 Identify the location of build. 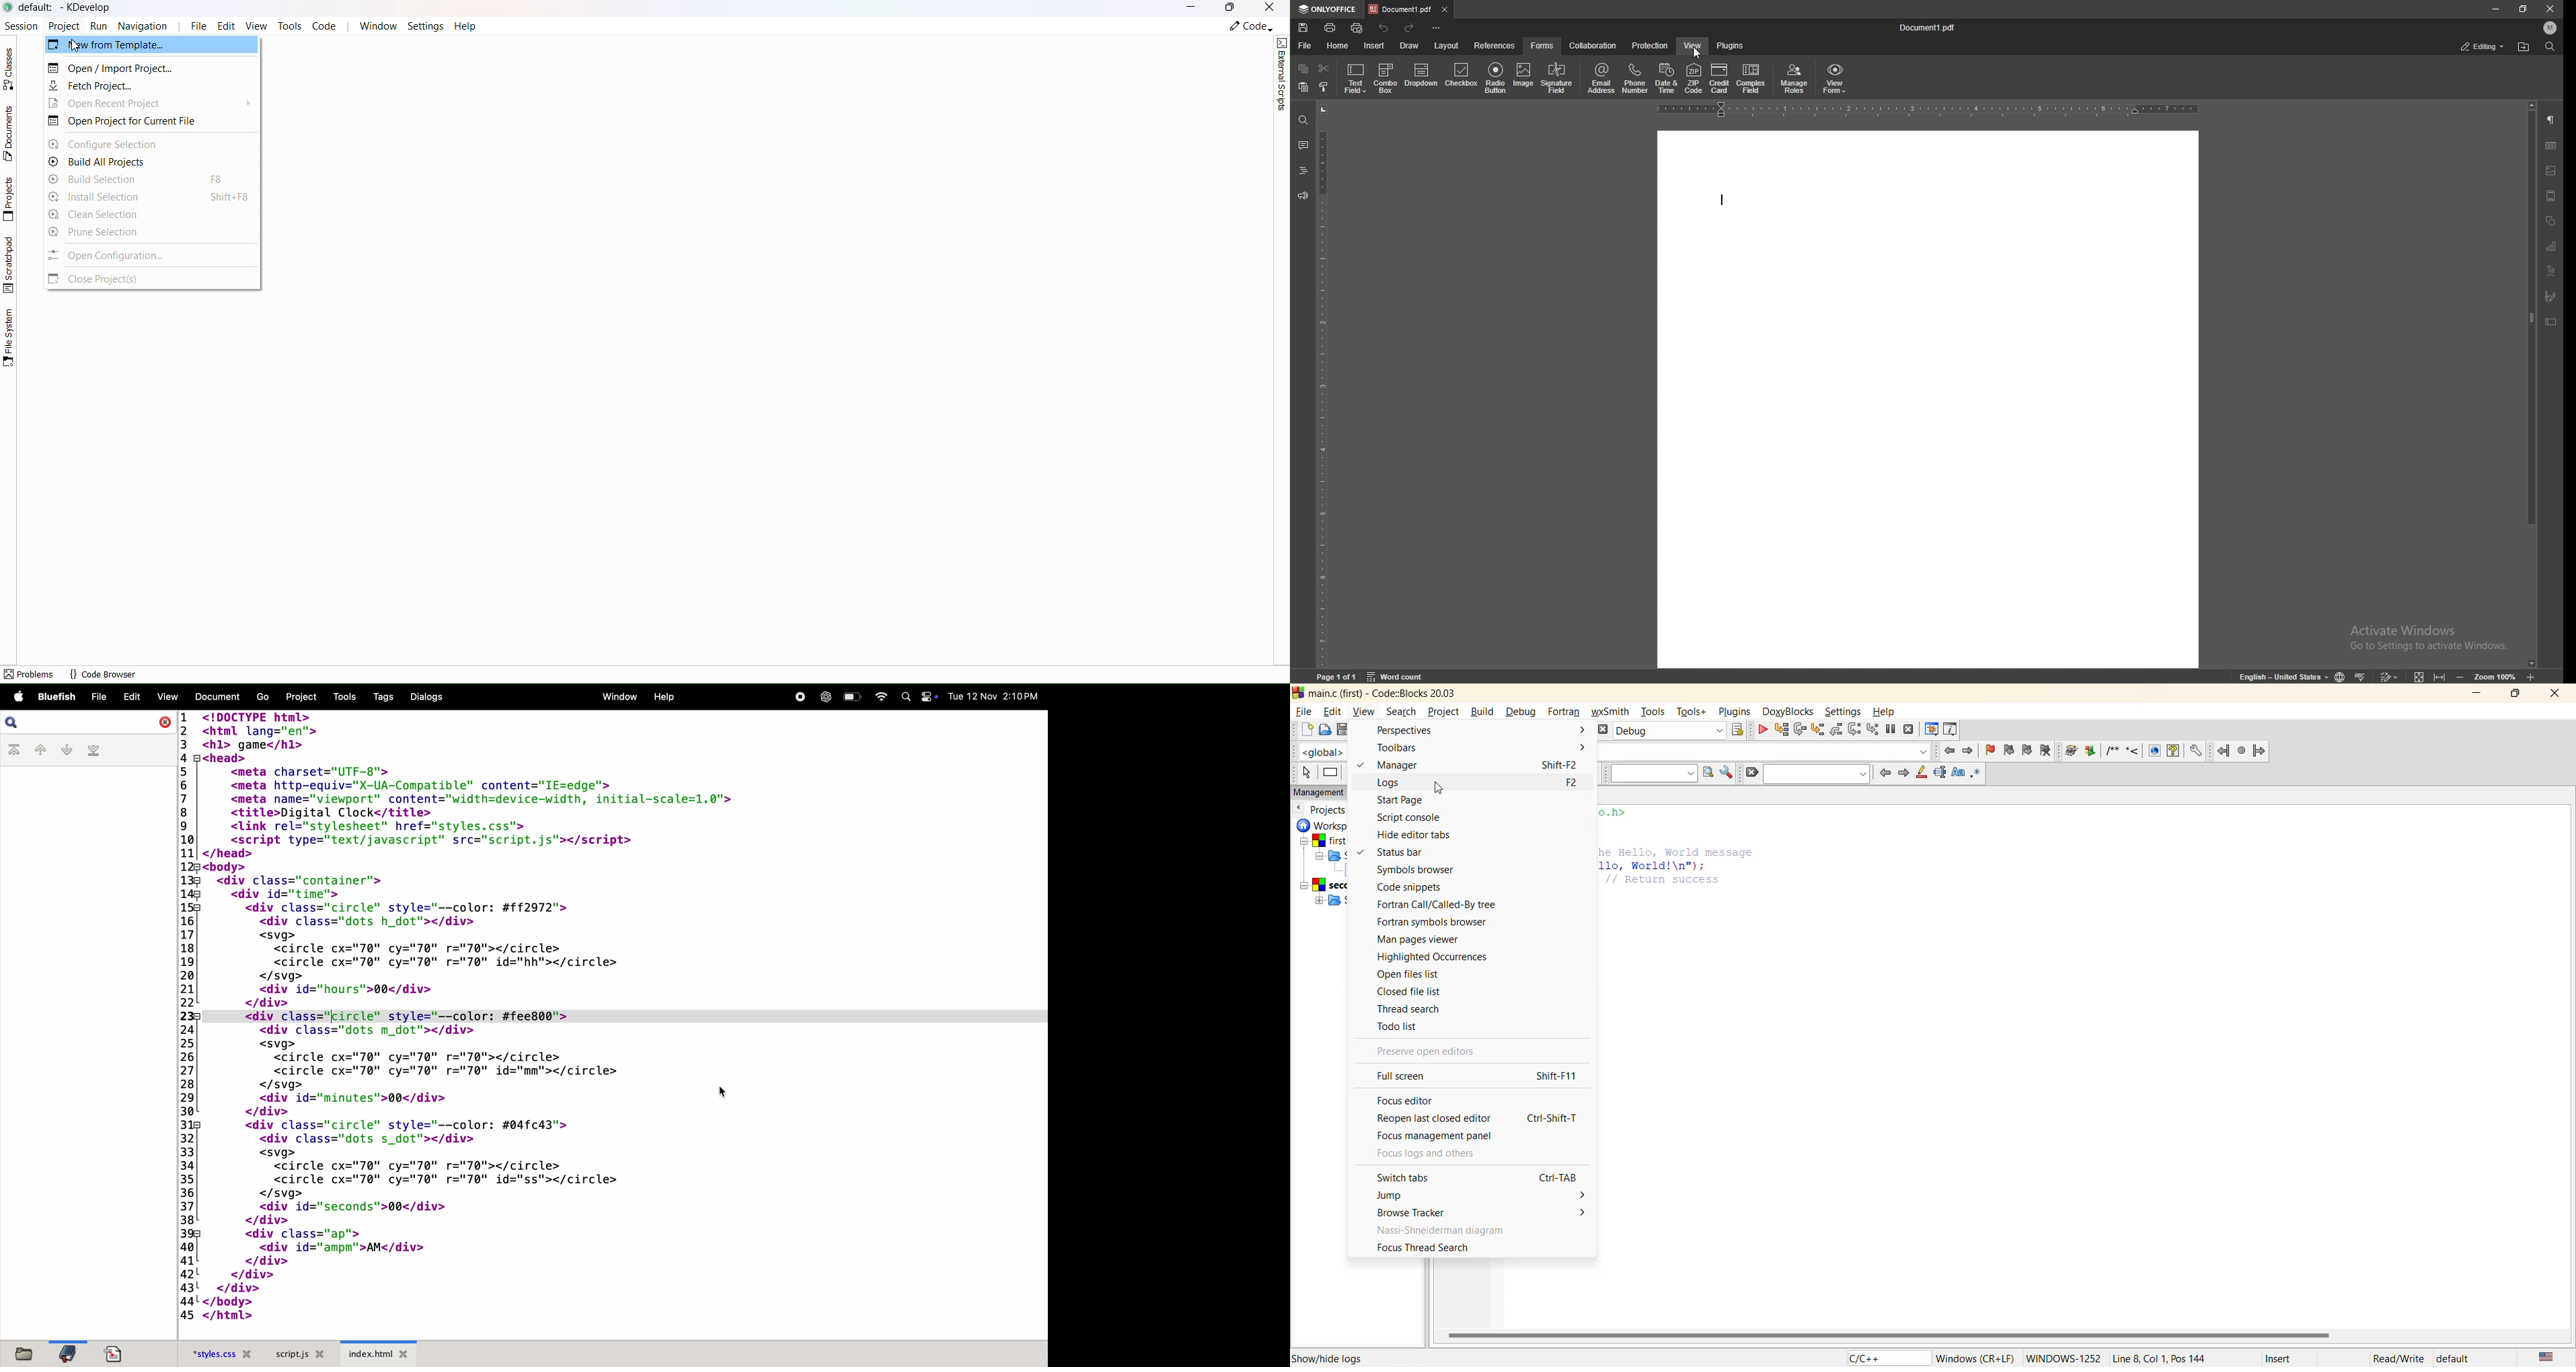
(1481, 712).